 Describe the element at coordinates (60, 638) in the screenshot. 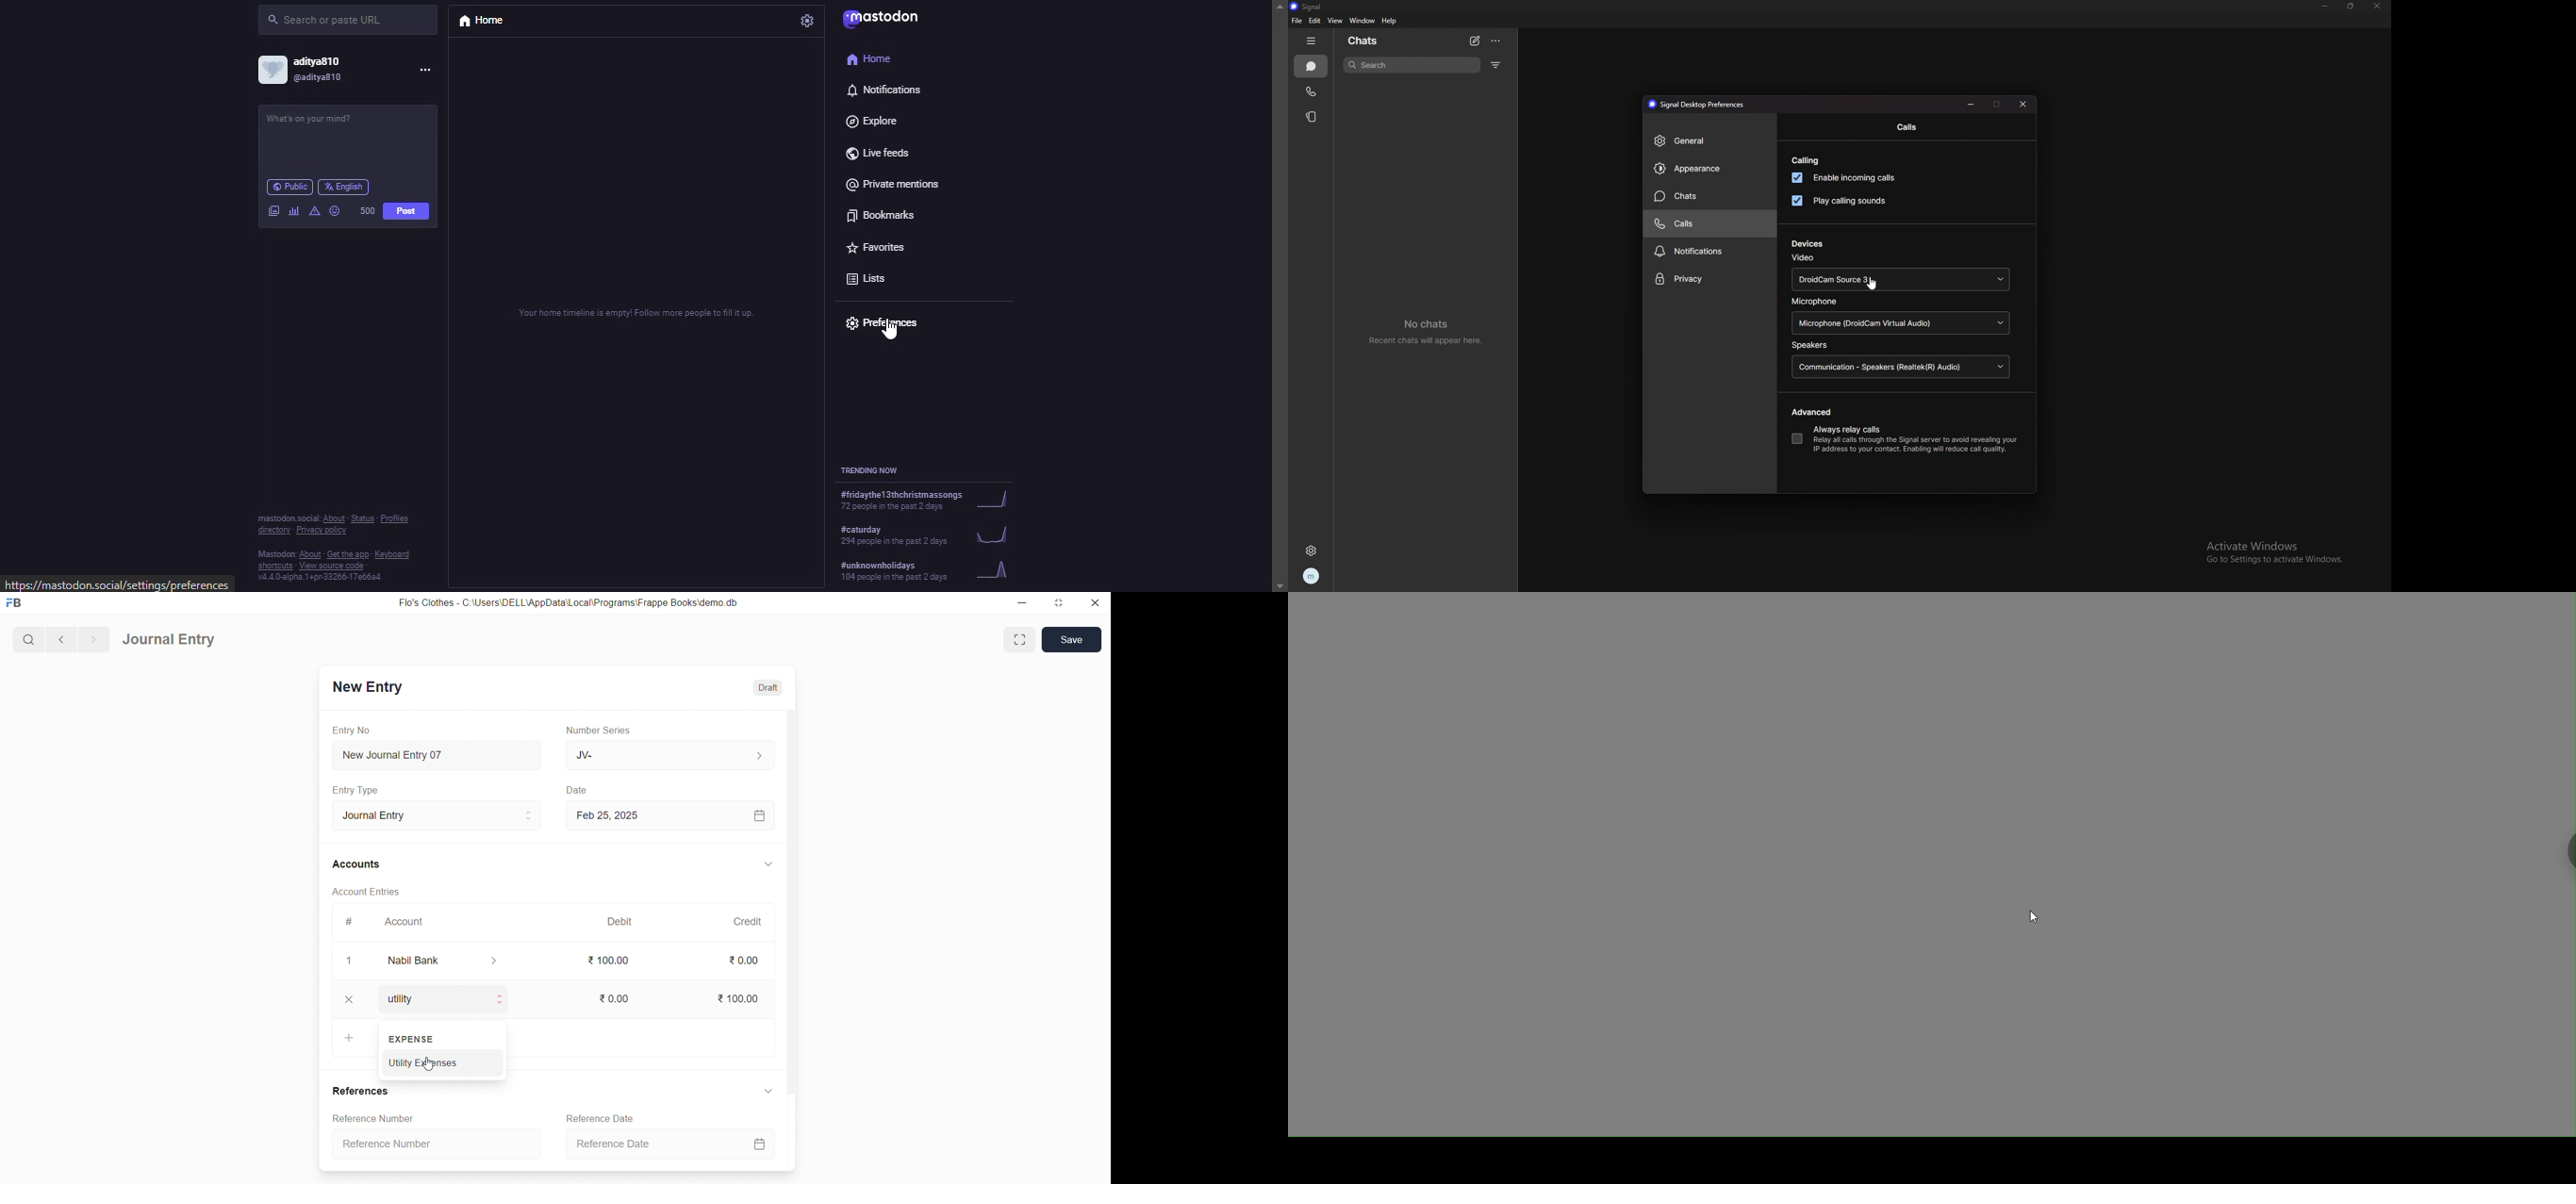

I see `navigate backward ` at that location.